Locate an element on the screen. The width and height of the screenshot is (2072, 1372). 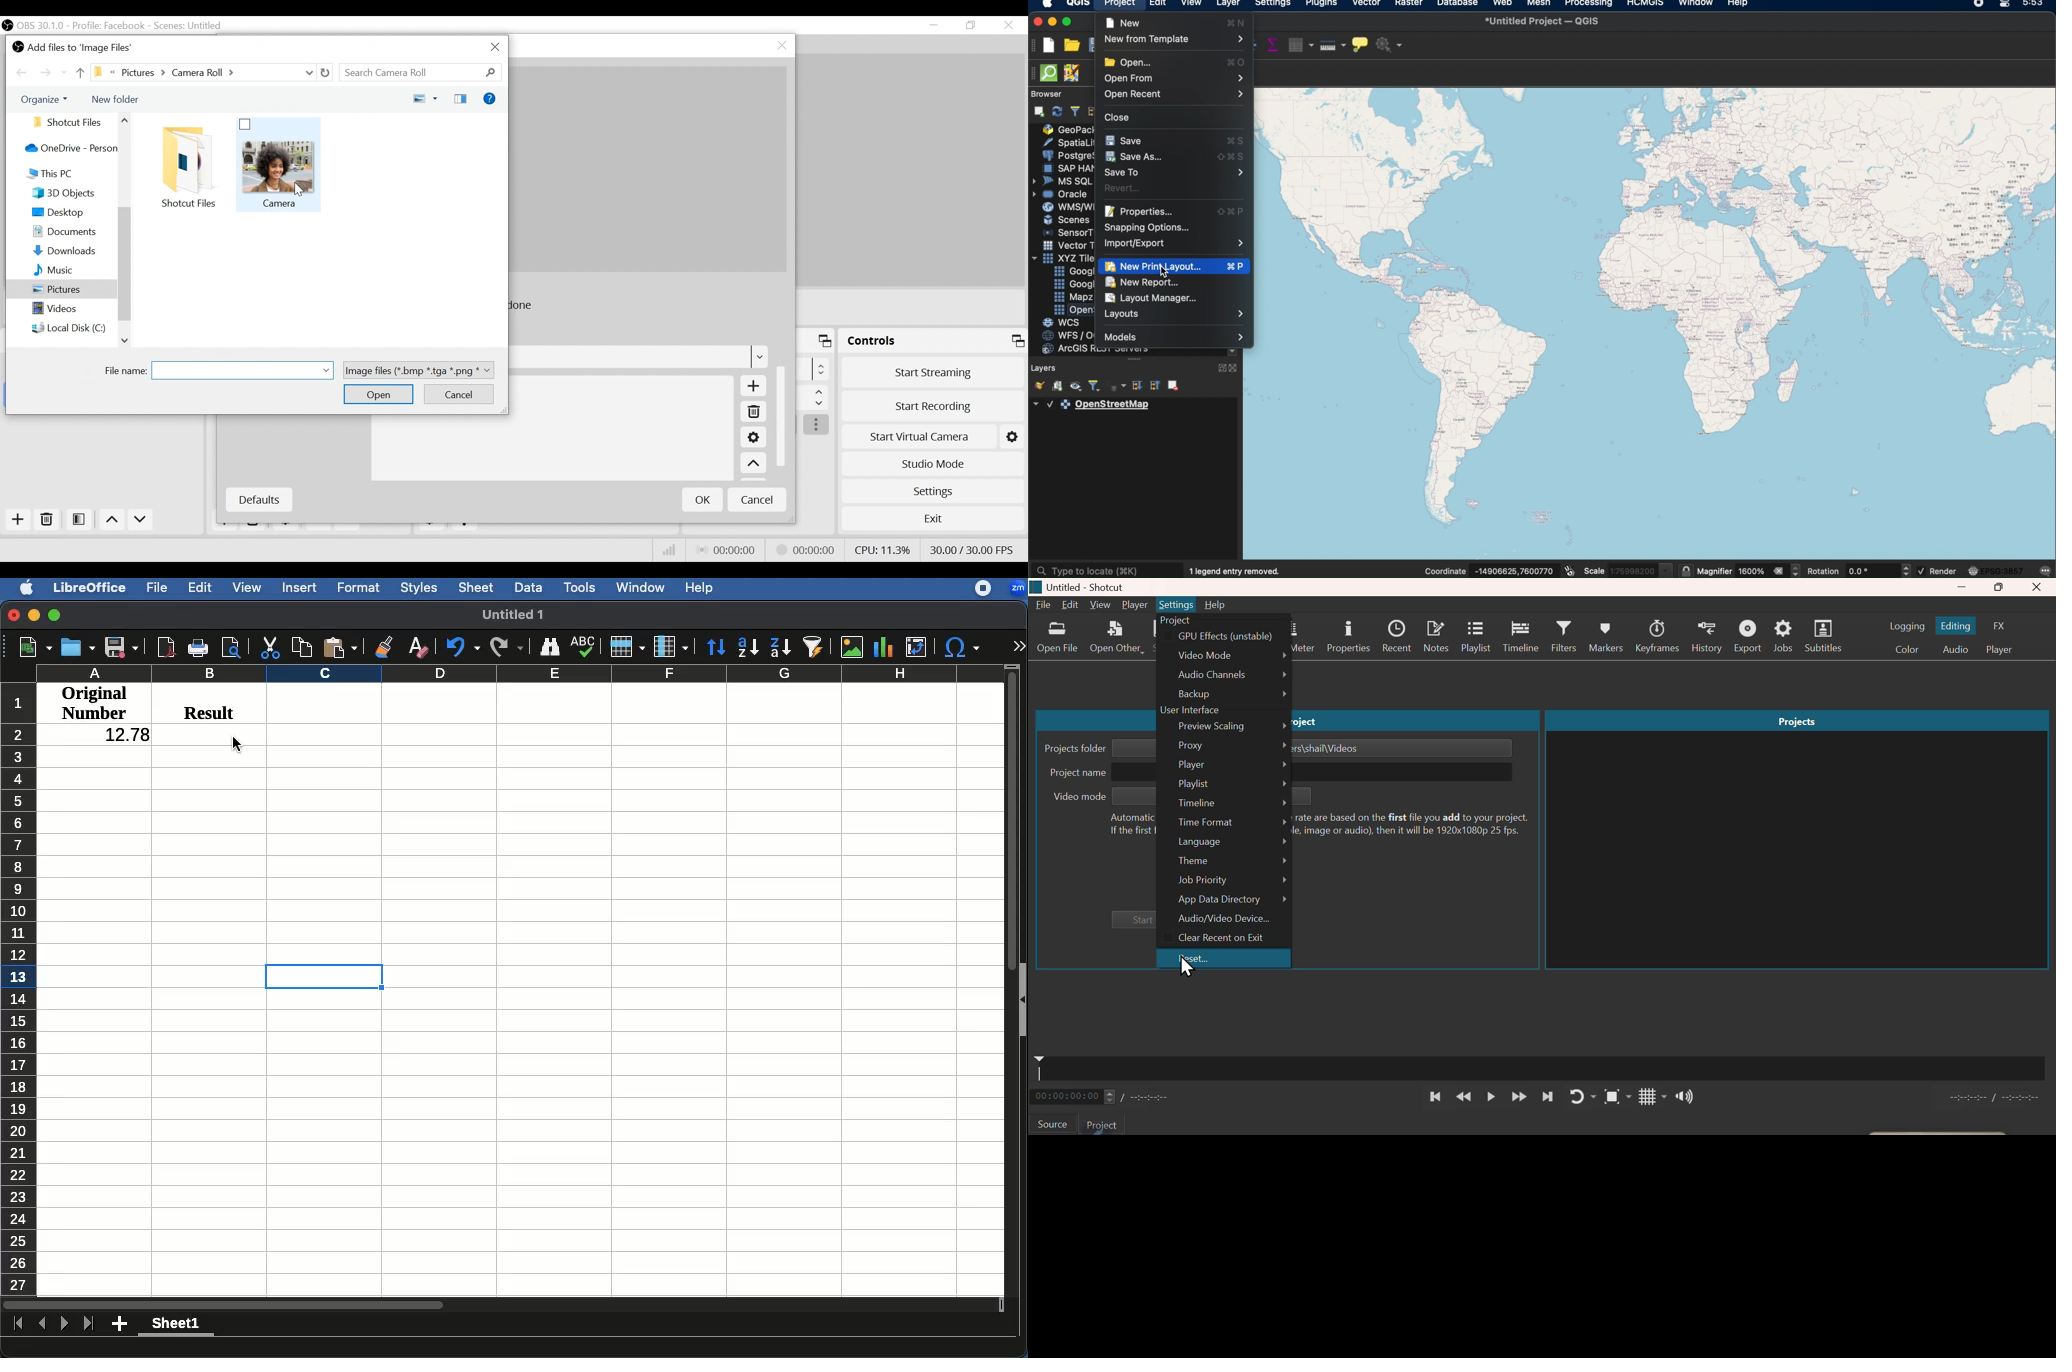
Local Disk C is located at coordinates (72, 330).